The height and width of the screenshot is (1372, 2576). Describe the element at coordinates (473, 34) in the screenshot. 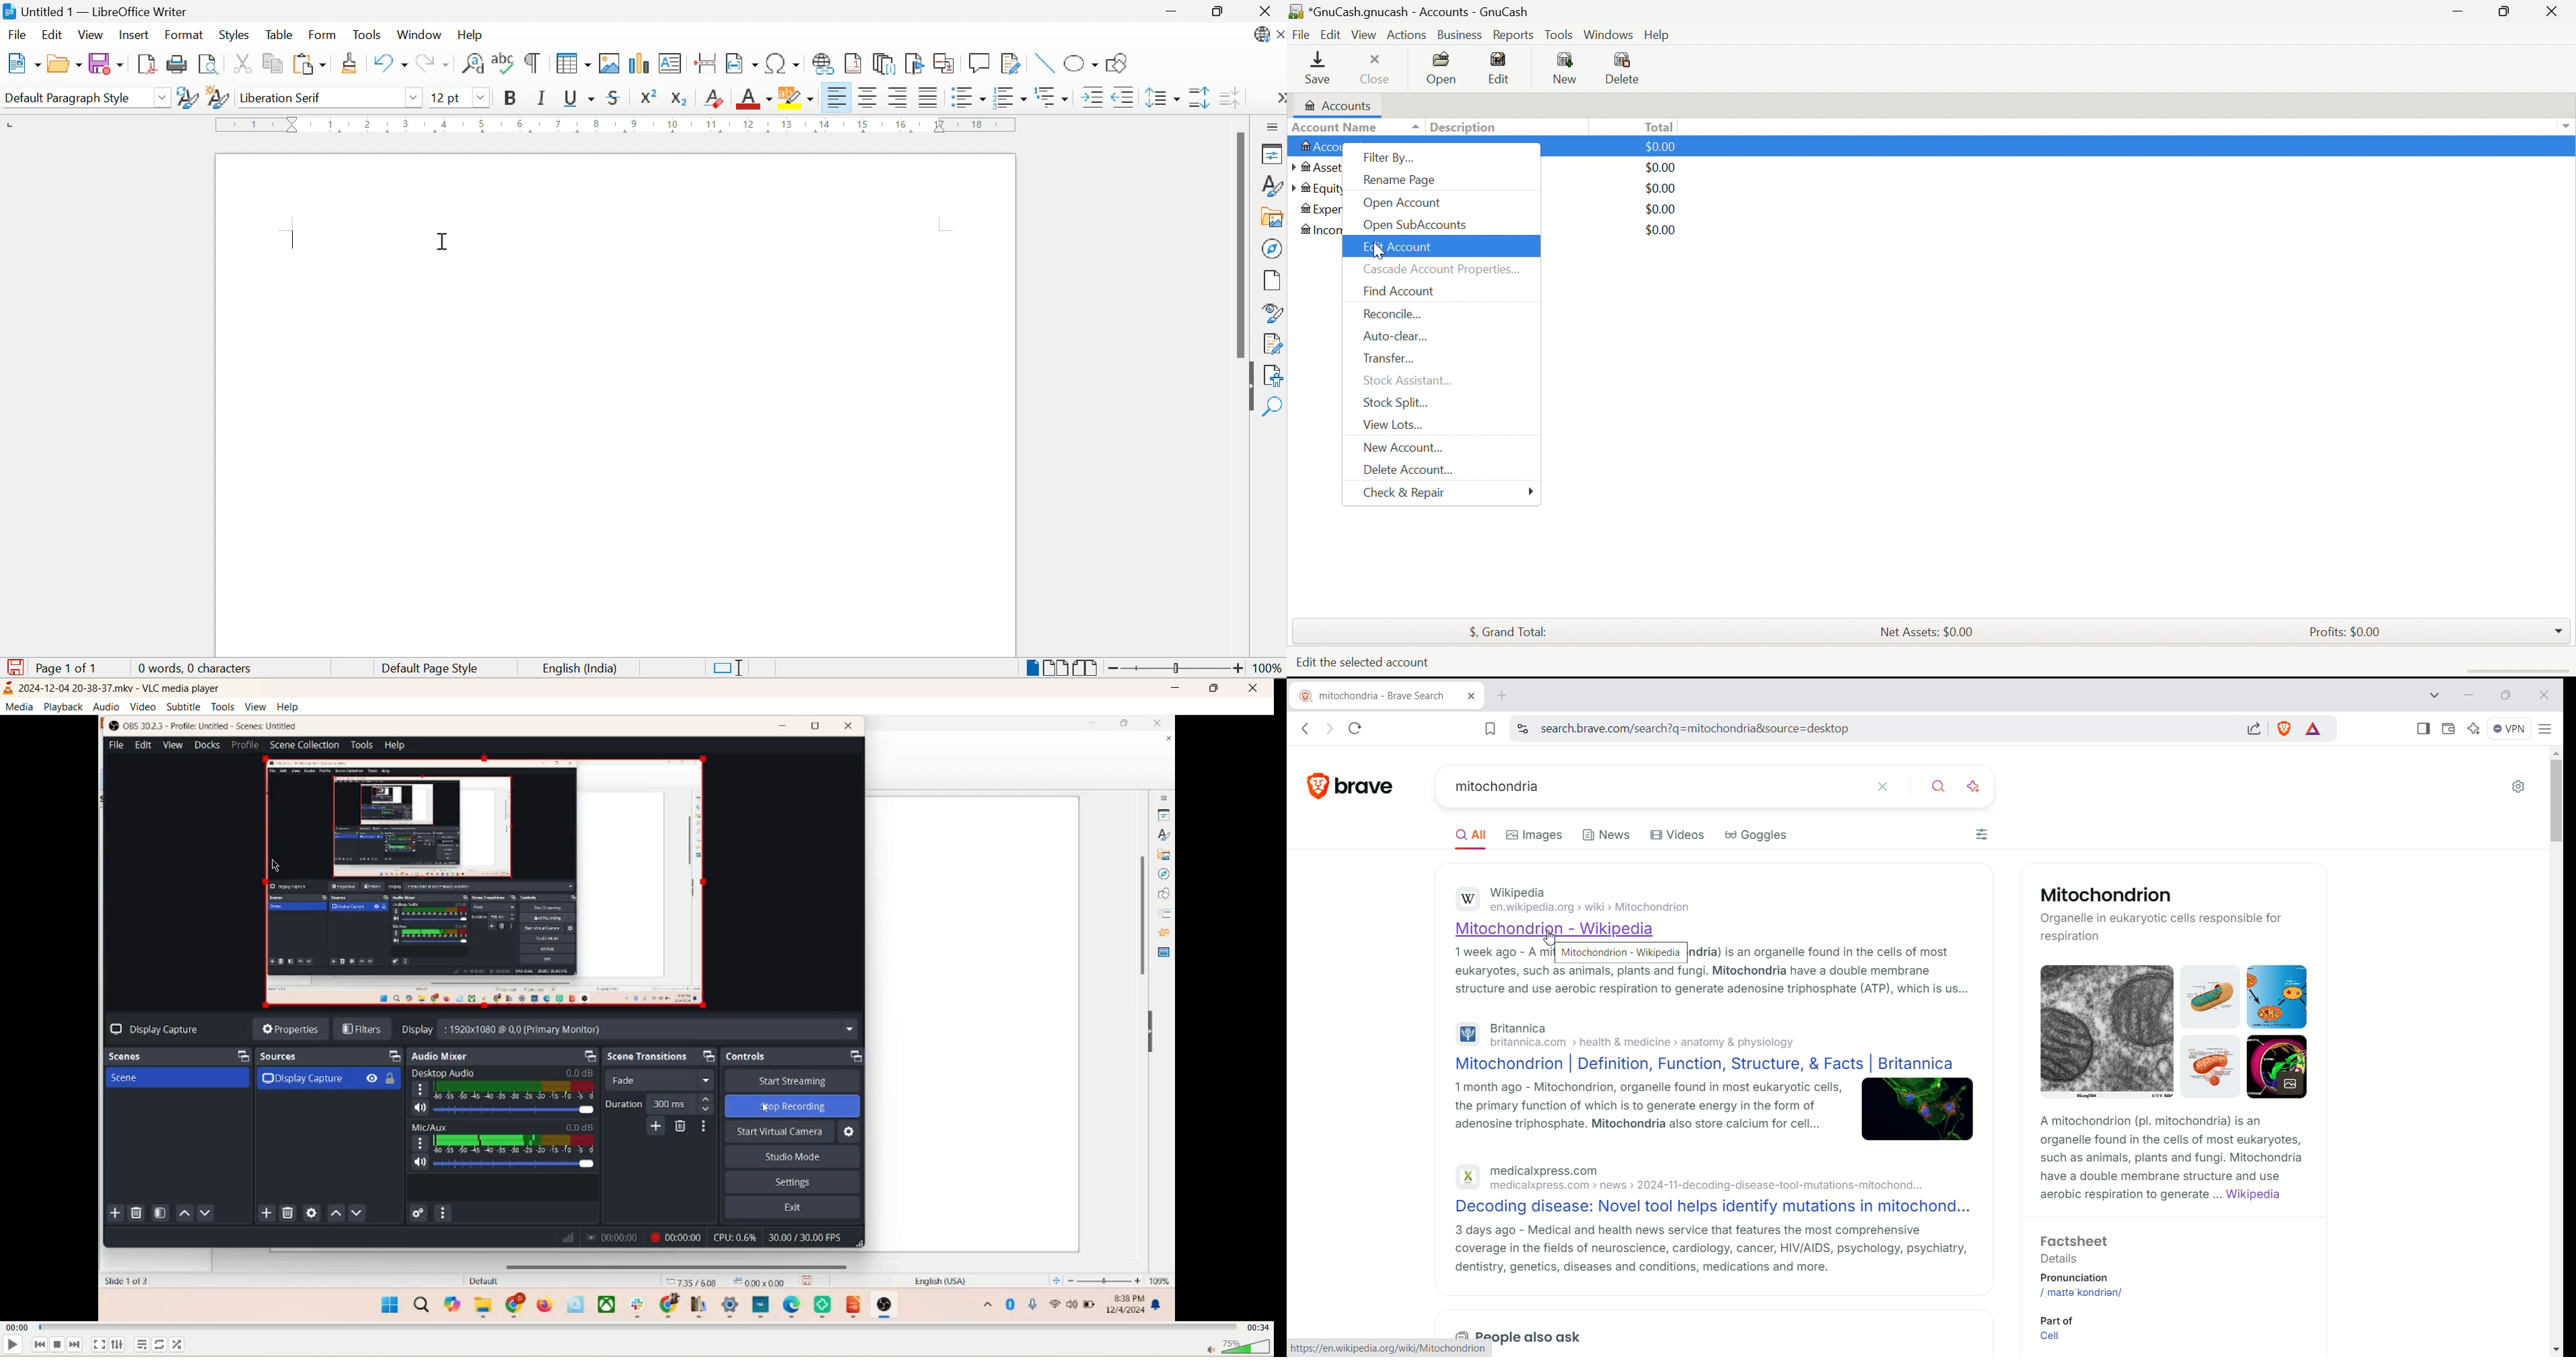

I see `Help` at that location.